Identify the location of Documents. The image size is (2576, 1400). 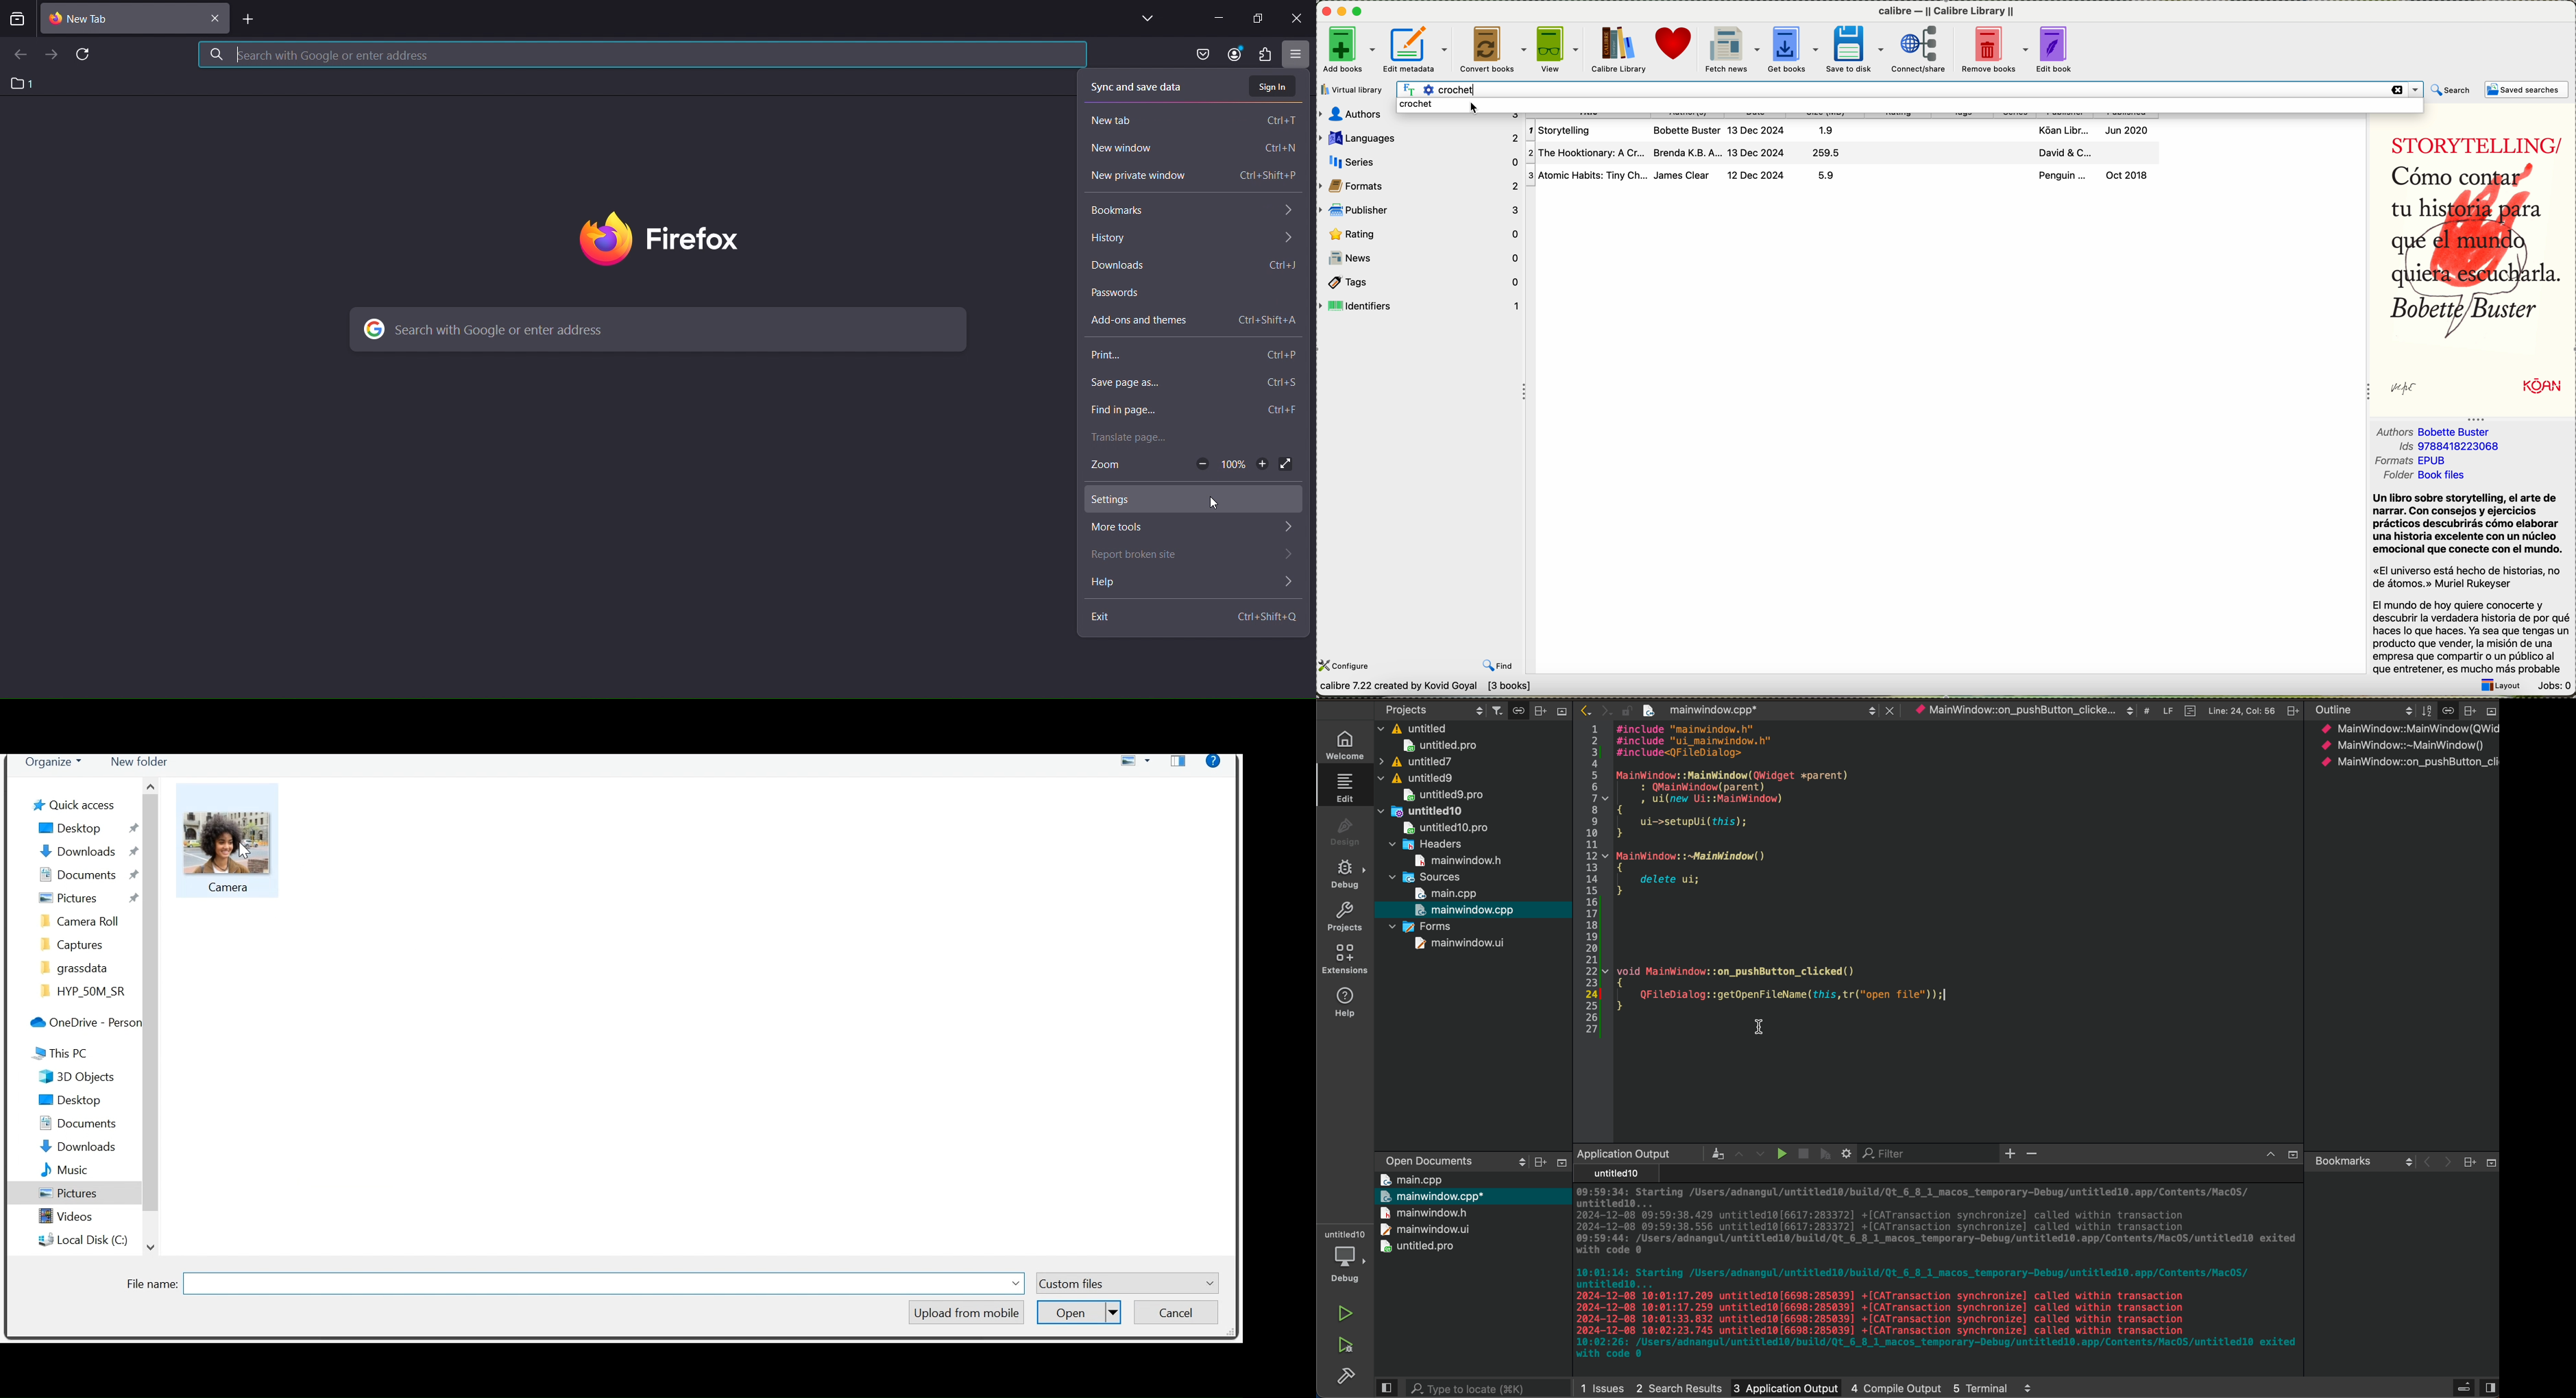
(76, 1124).